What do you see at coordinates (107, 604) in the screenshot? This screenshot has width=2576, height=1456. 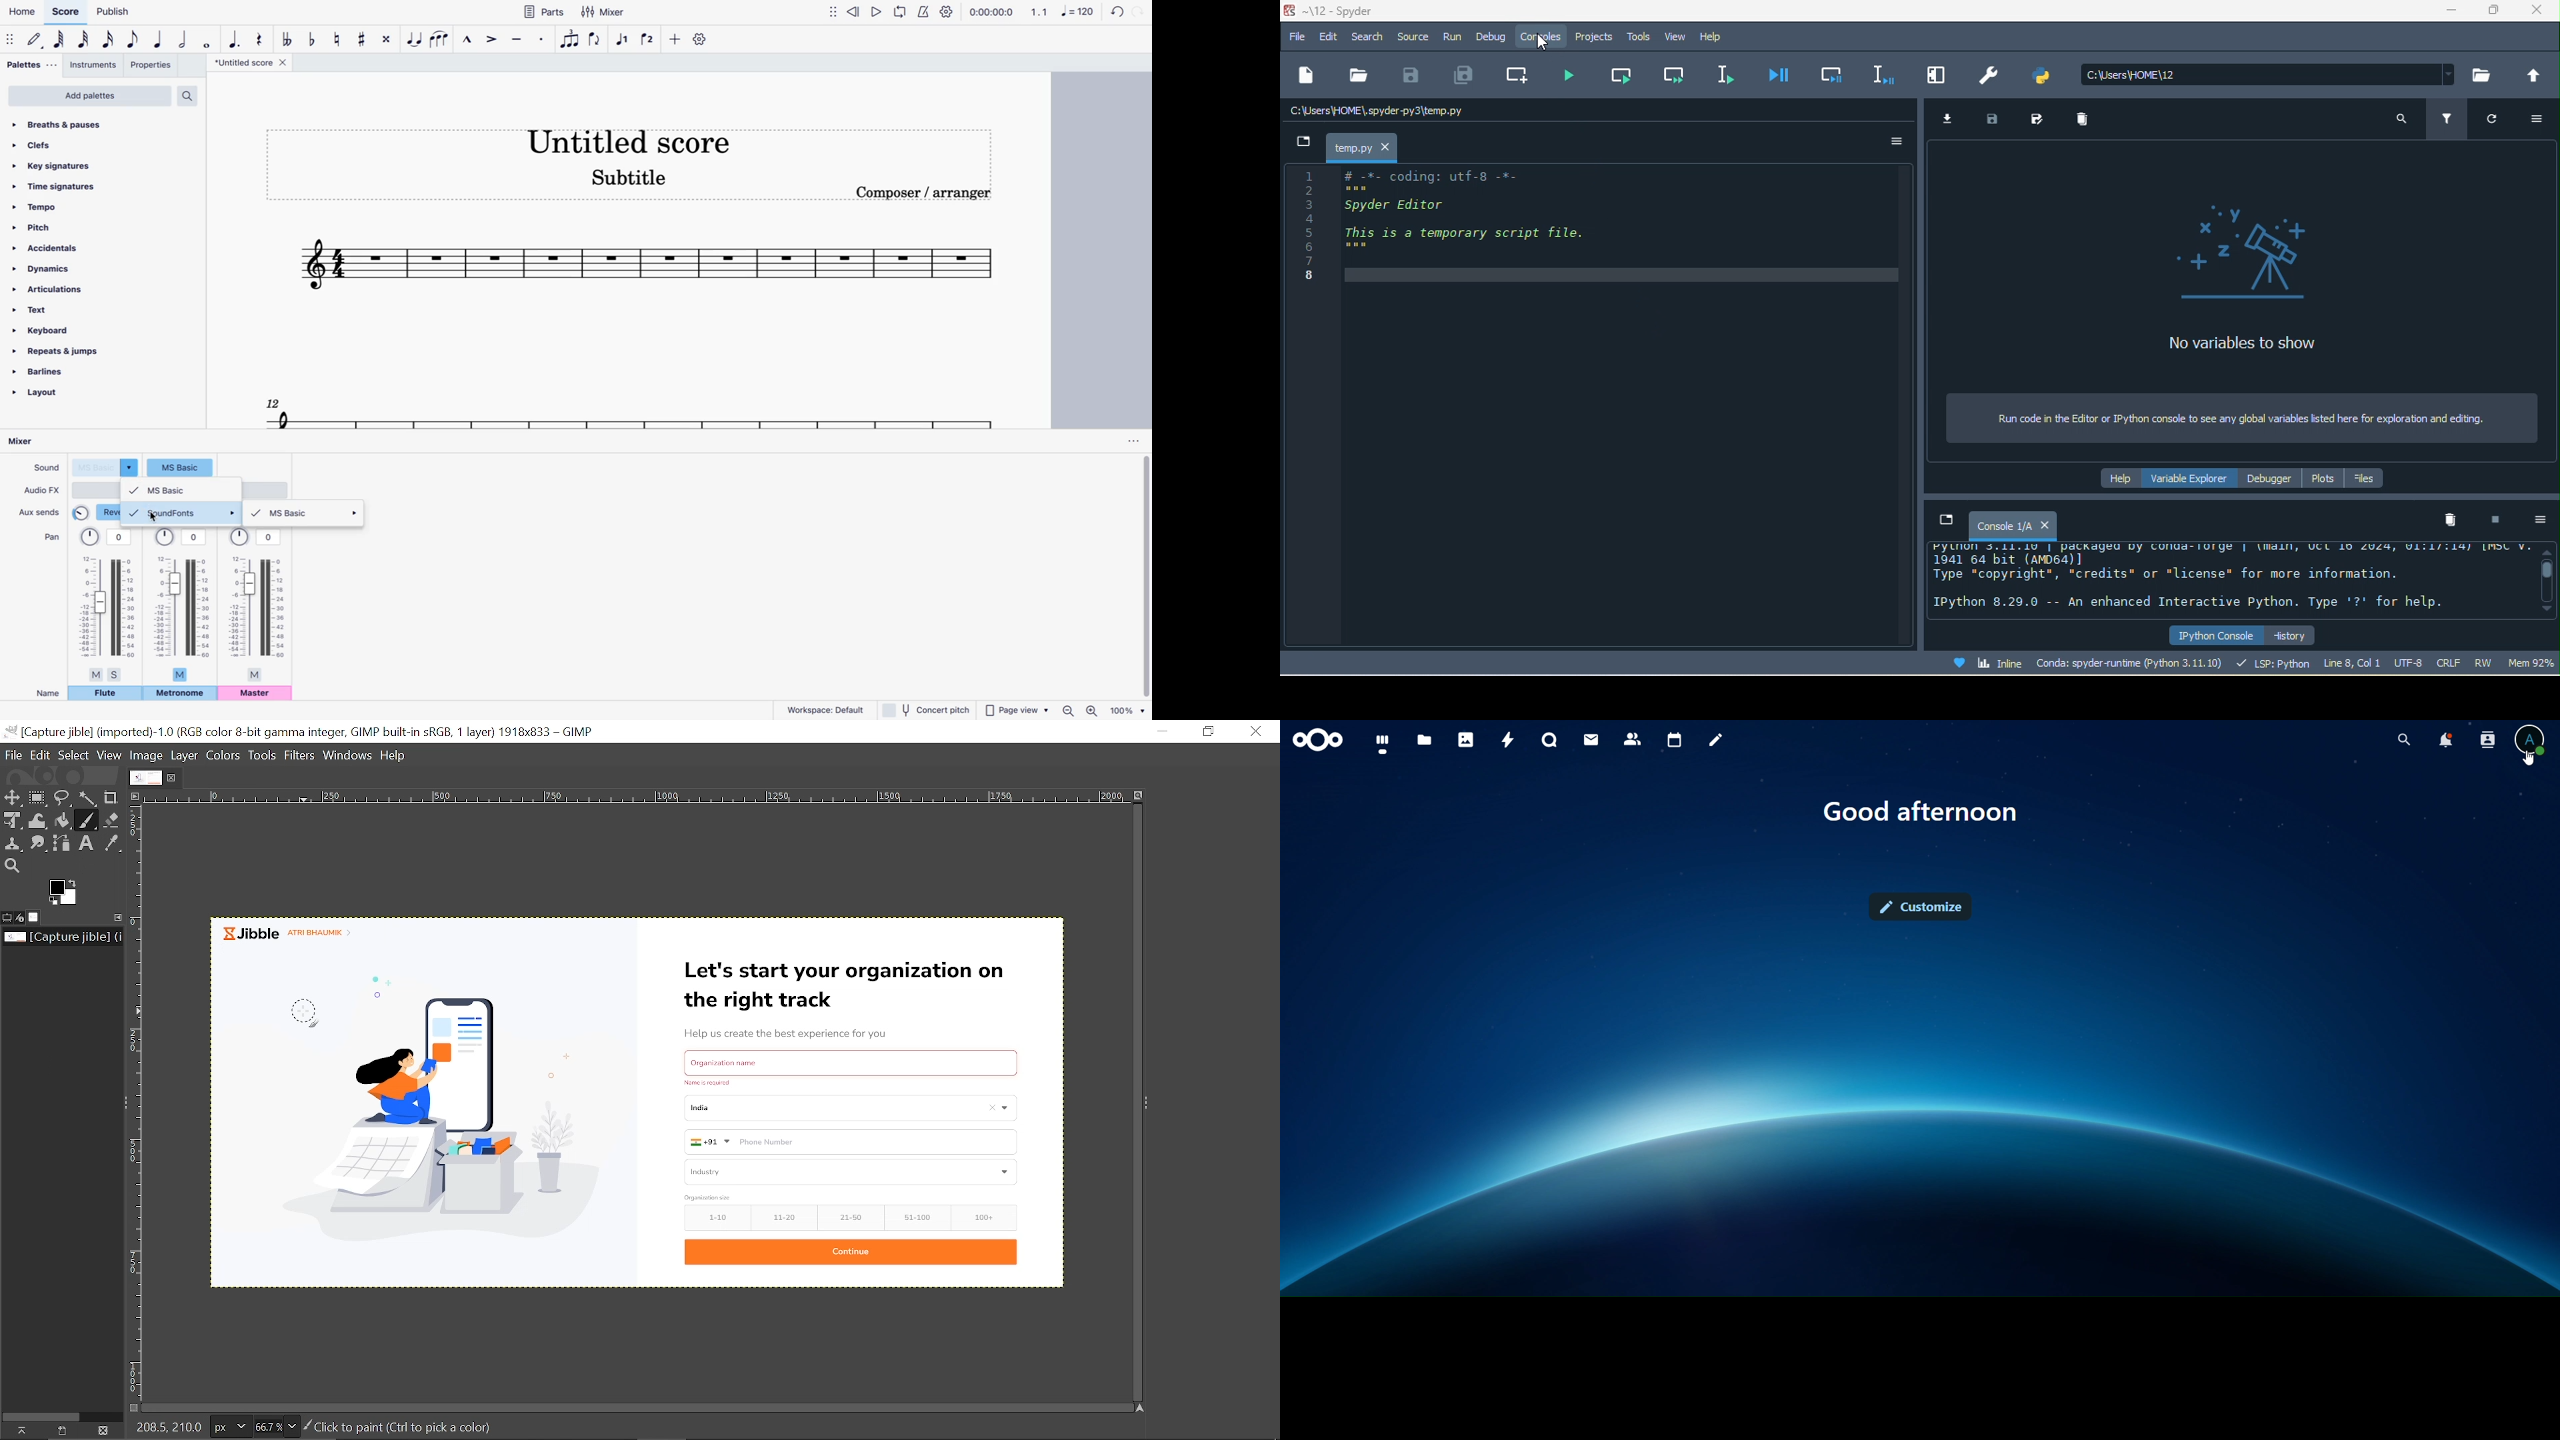 I see `pan` at bounding box center [107, 604].